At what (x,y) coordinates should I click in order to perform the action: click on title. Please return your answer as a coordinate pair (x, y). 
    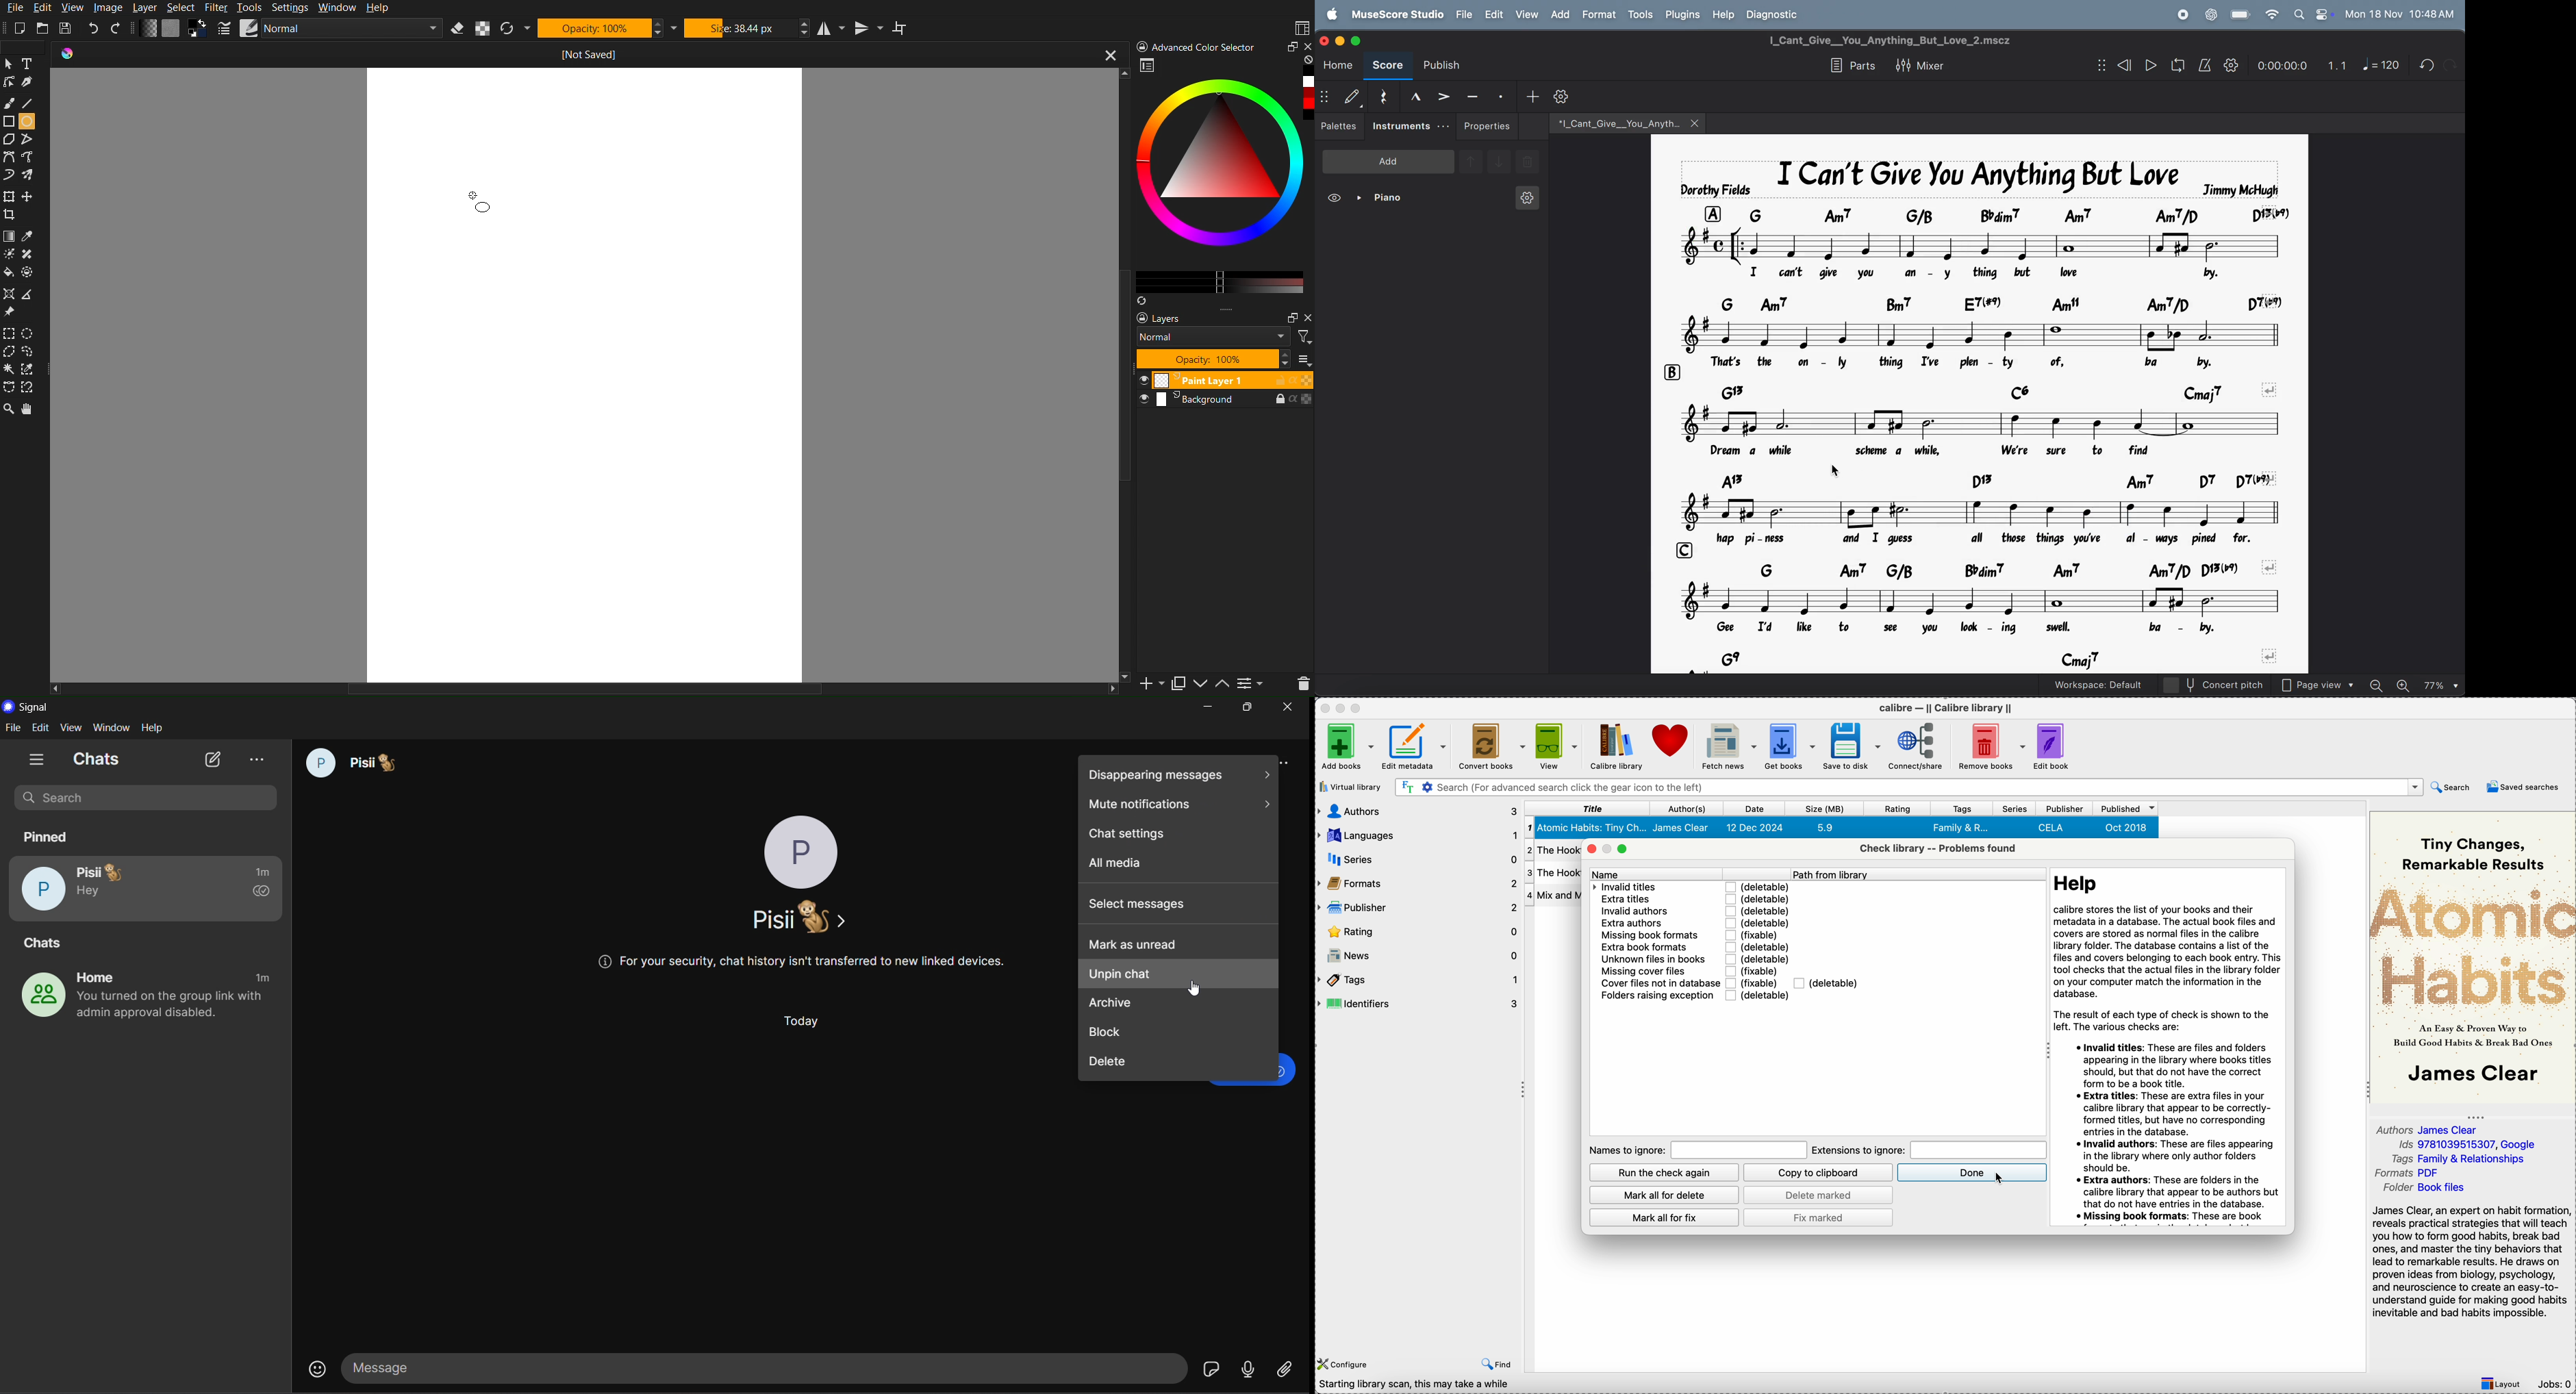
    Looking at the image, I should click on (1586, 809).